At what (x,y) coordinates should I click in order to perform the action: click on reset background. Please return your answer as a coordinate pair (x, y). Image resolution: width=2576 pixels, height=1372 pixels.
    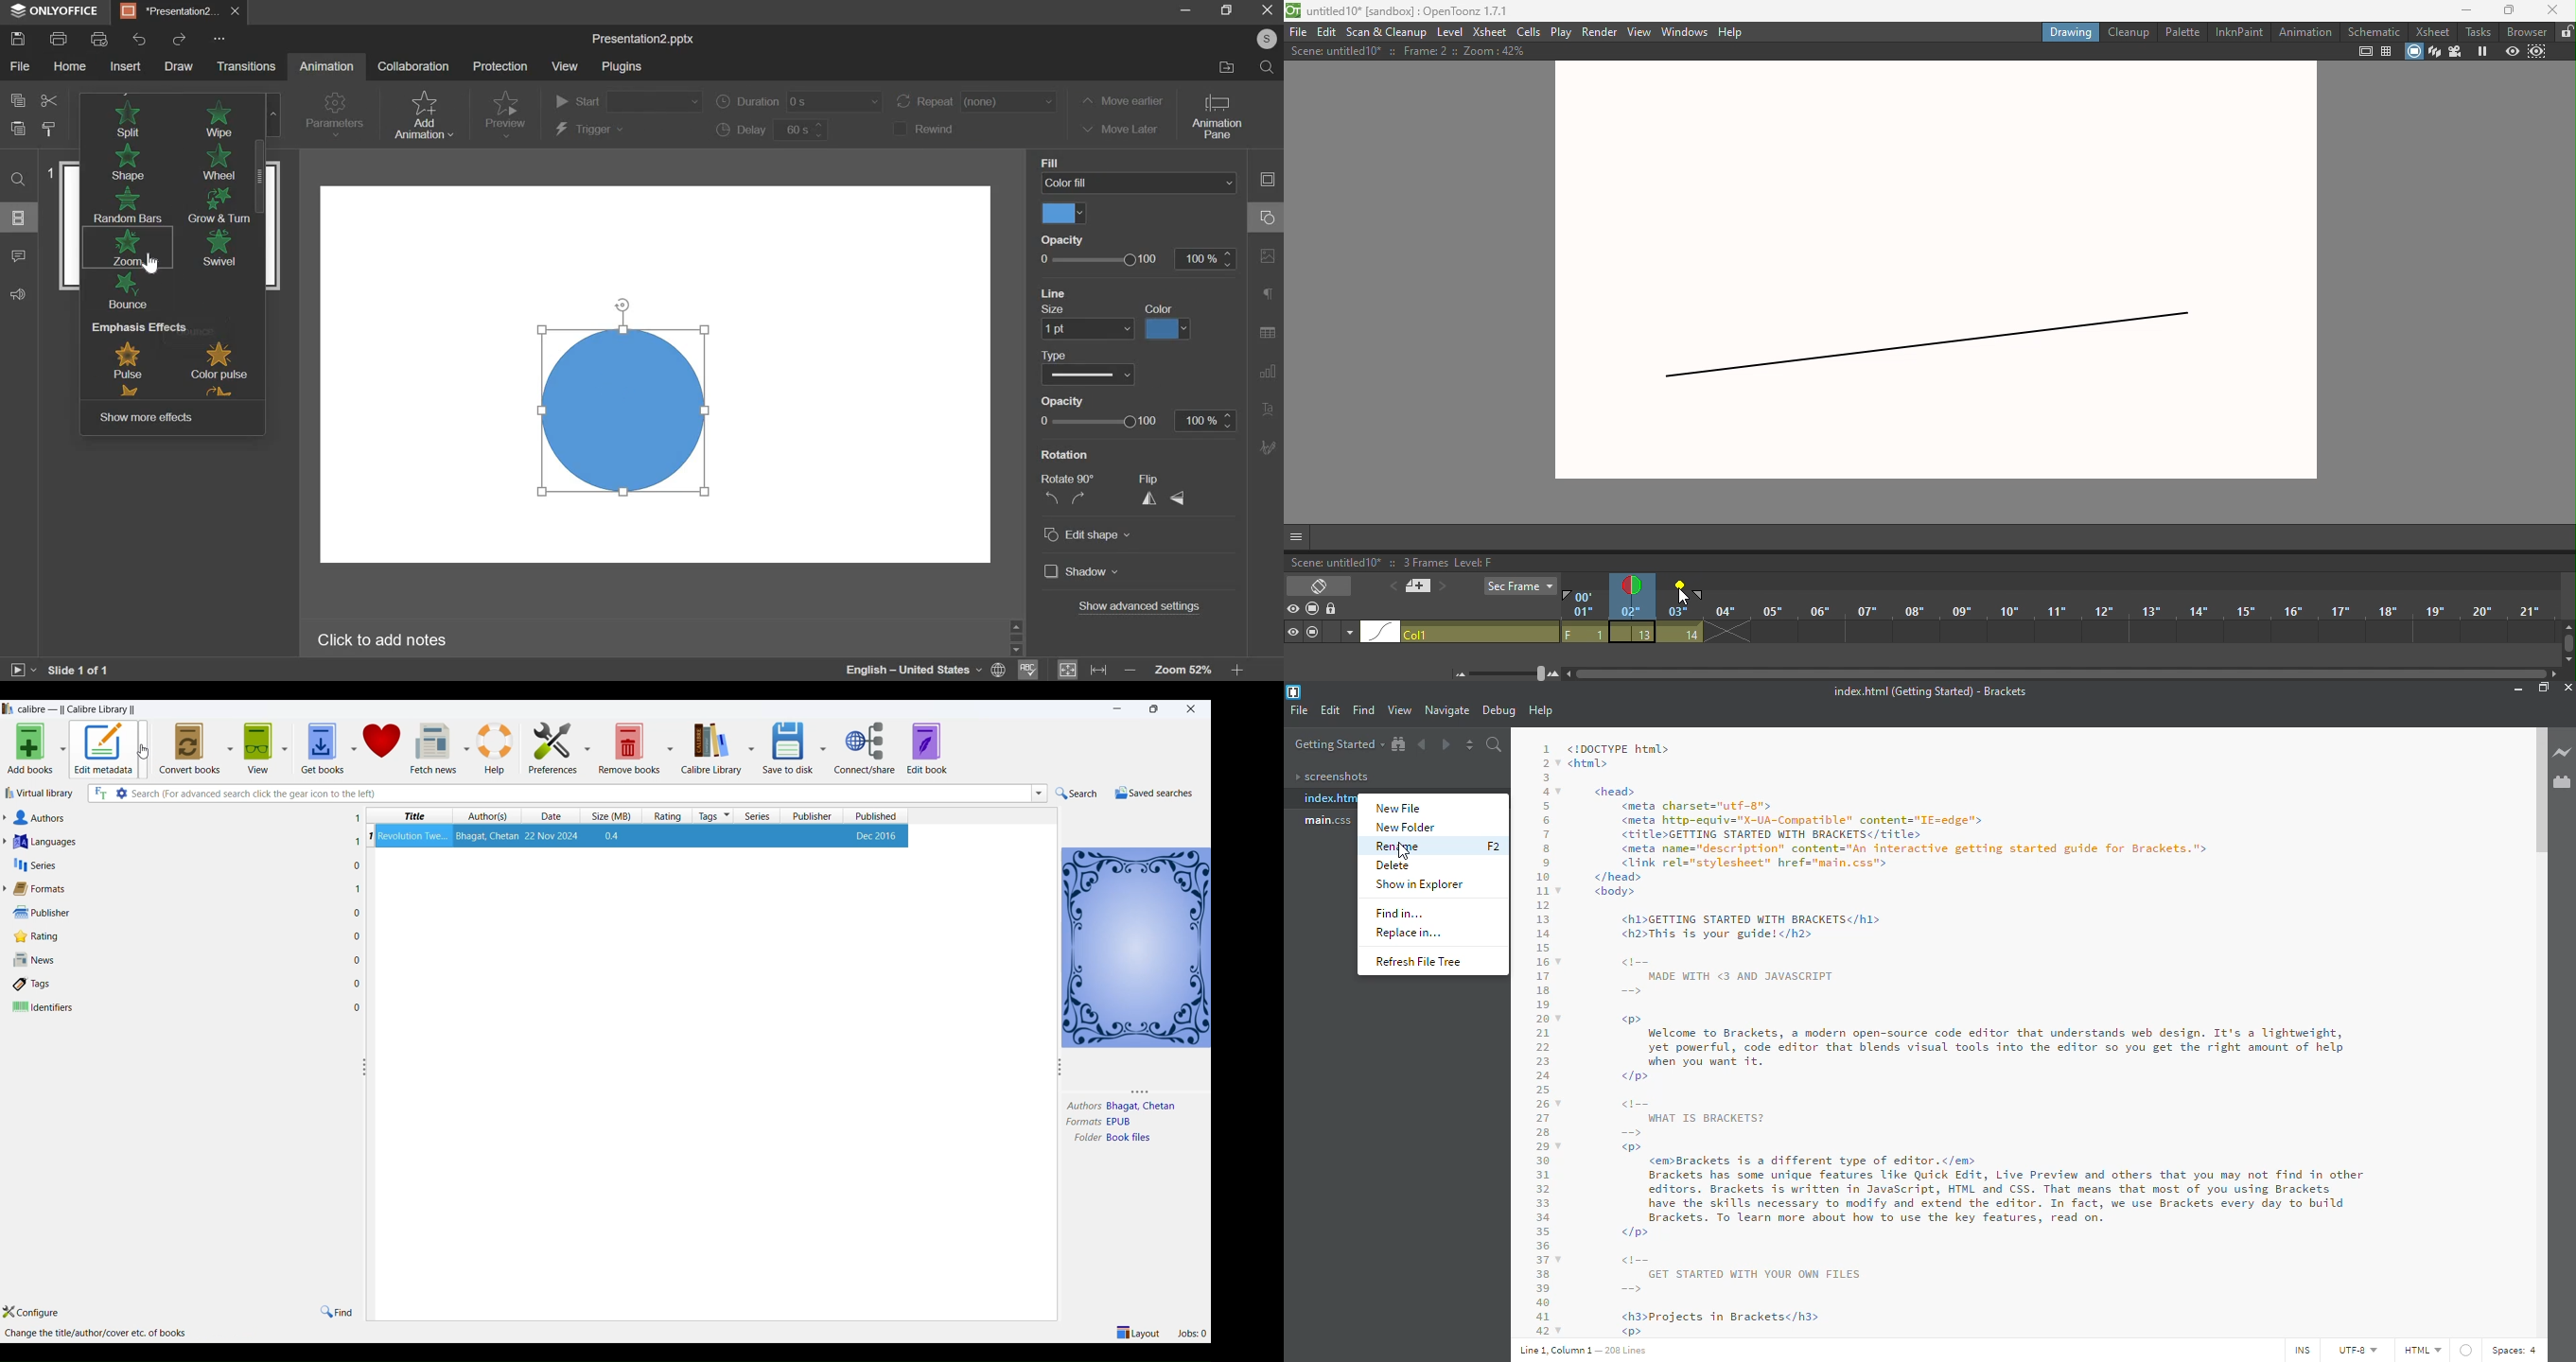
    Looking at the image, I should click on (1104, 293).